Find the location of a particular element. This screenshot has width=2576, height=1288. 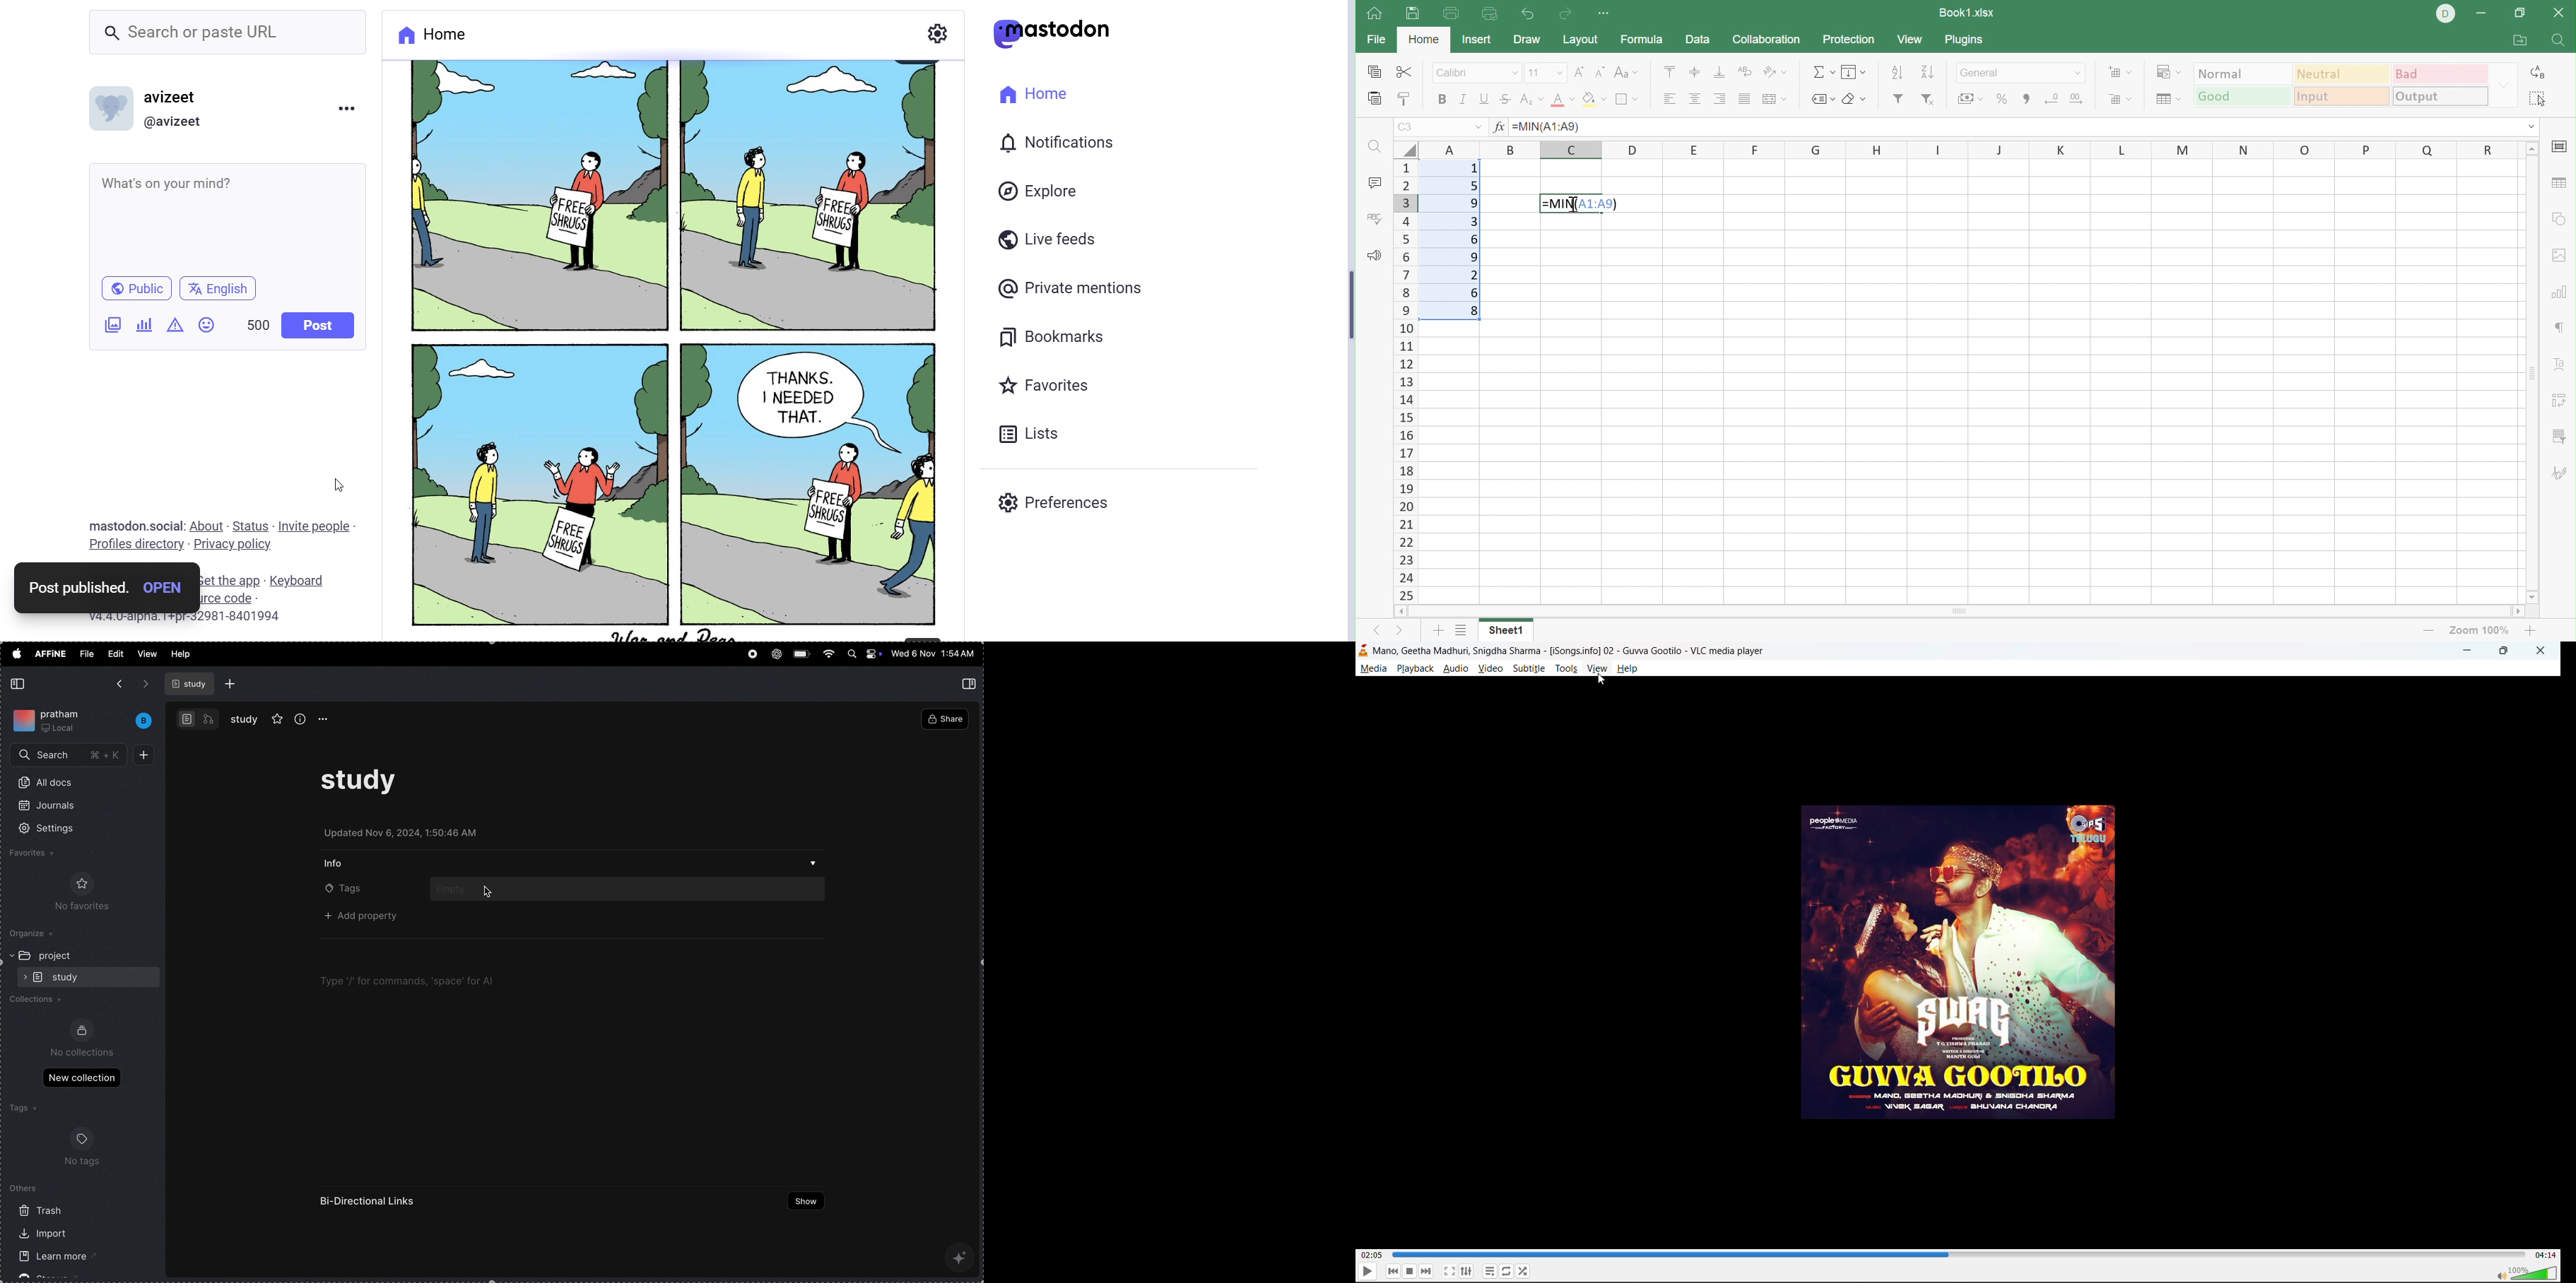

Drop Down is located at coordinates (2533, 128).